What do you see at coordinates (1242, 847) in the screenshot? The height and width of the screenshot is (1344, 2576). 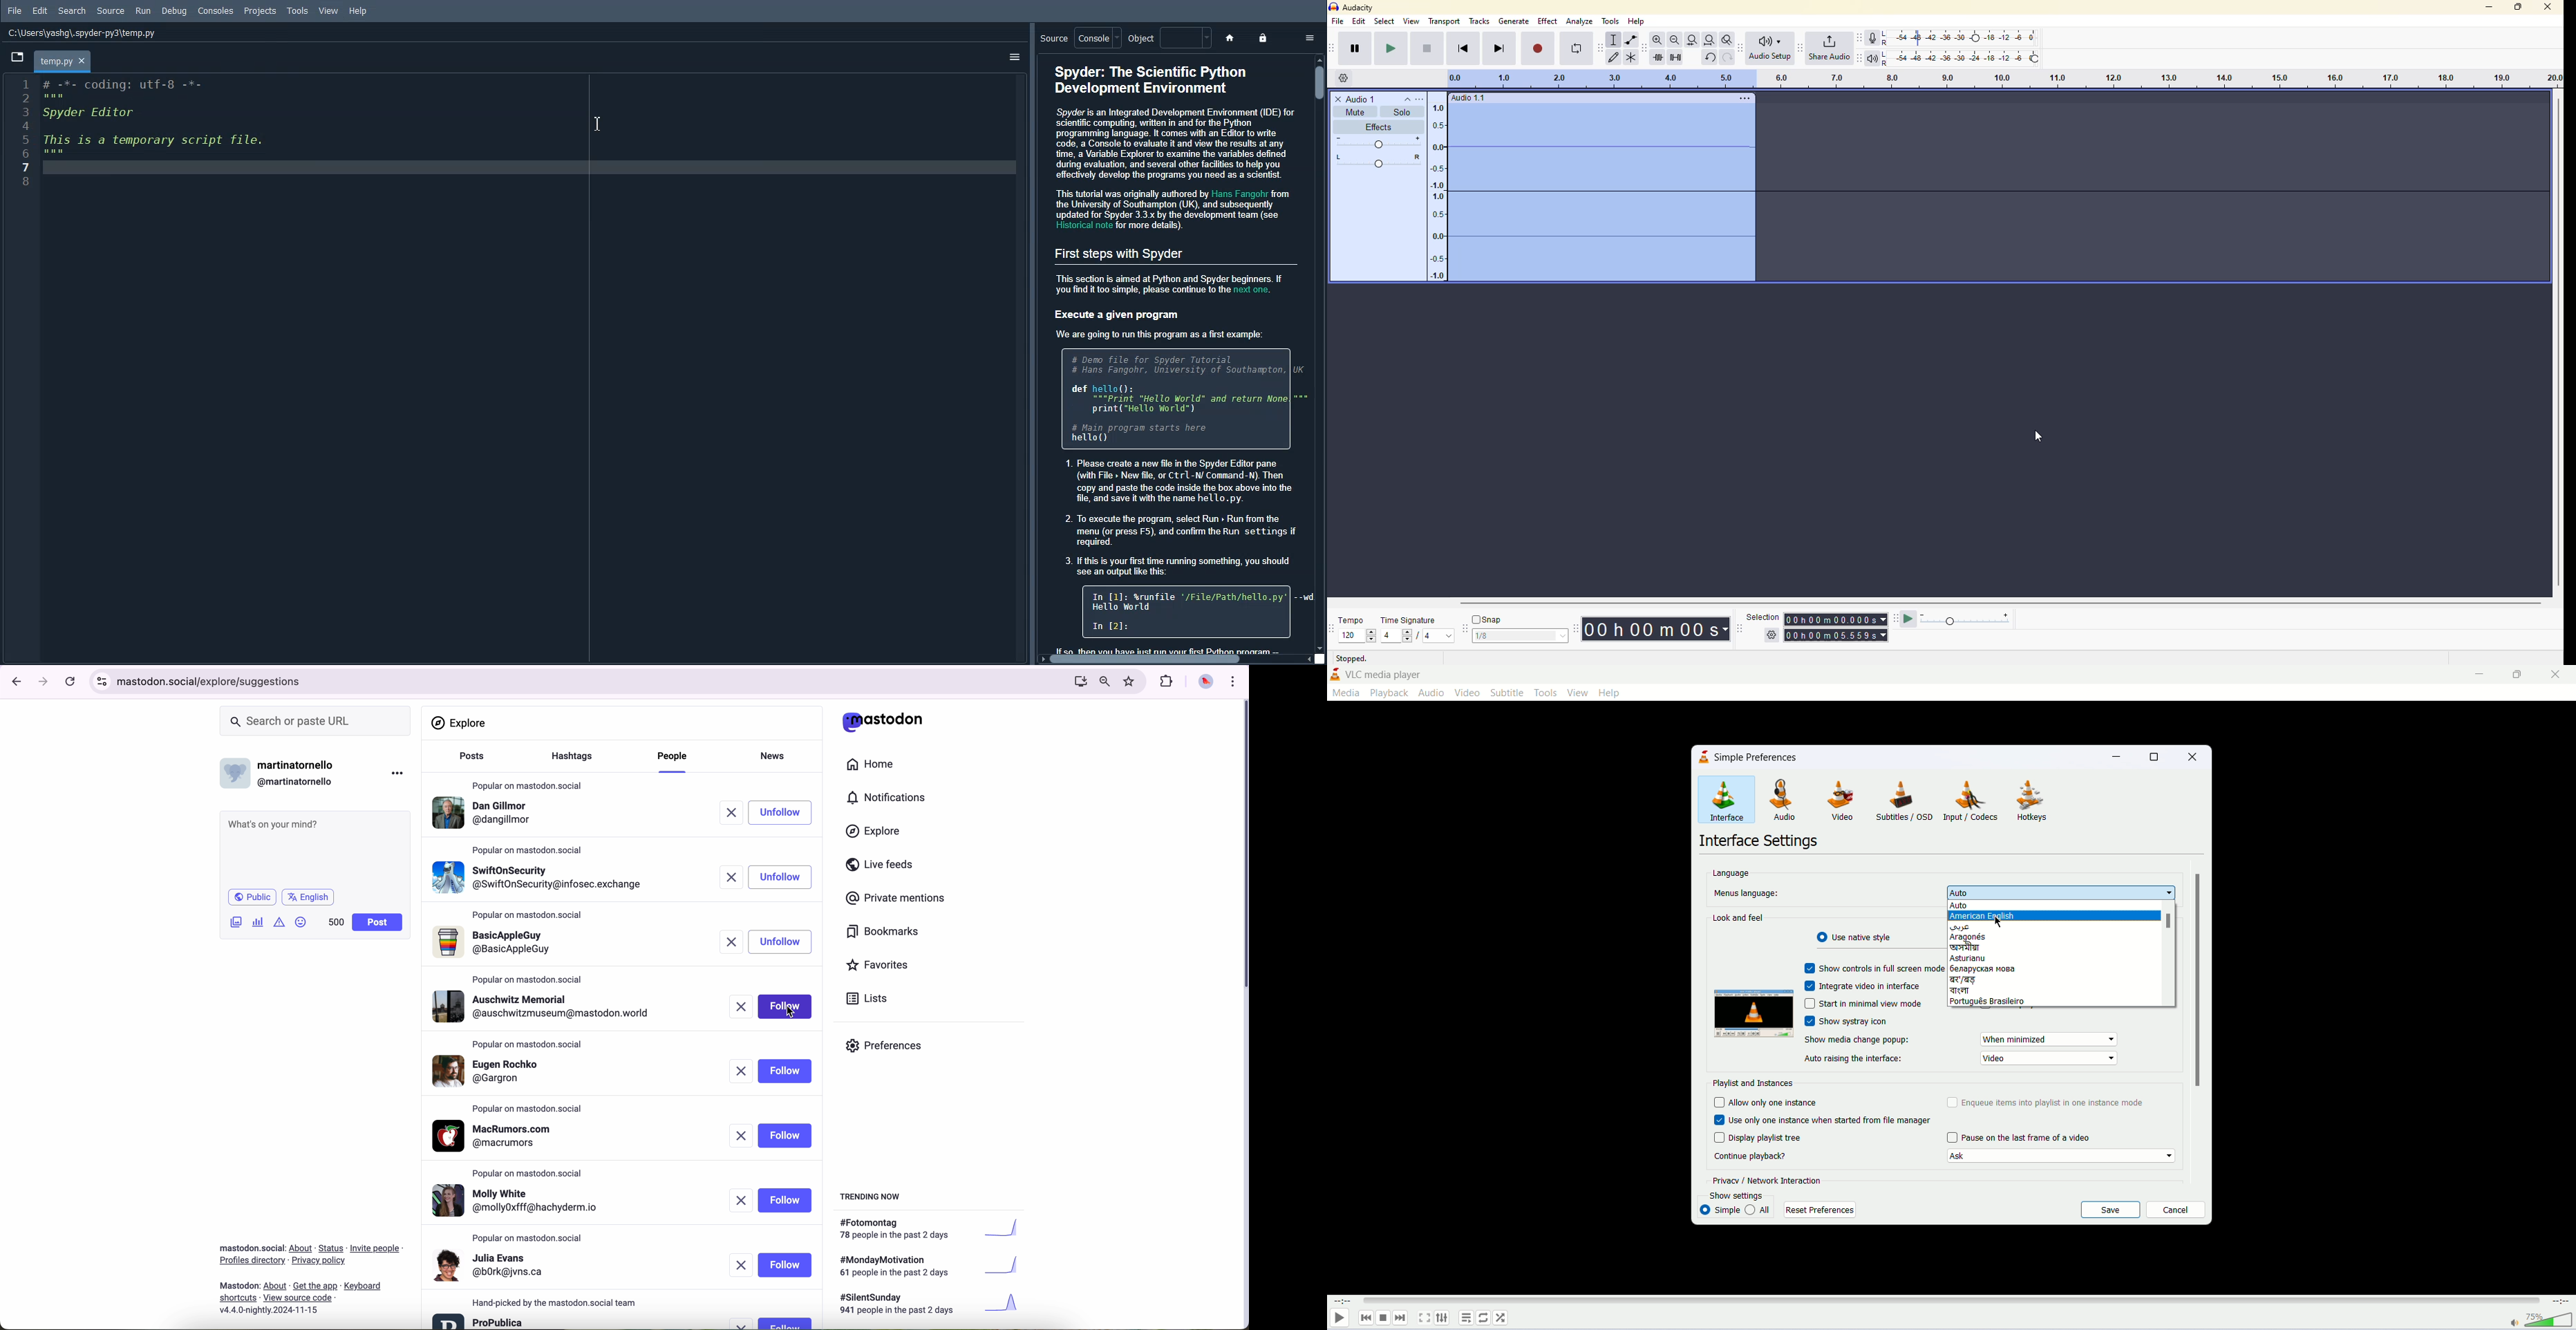 I see `scroll bar` at bounding box center [1242, 847].